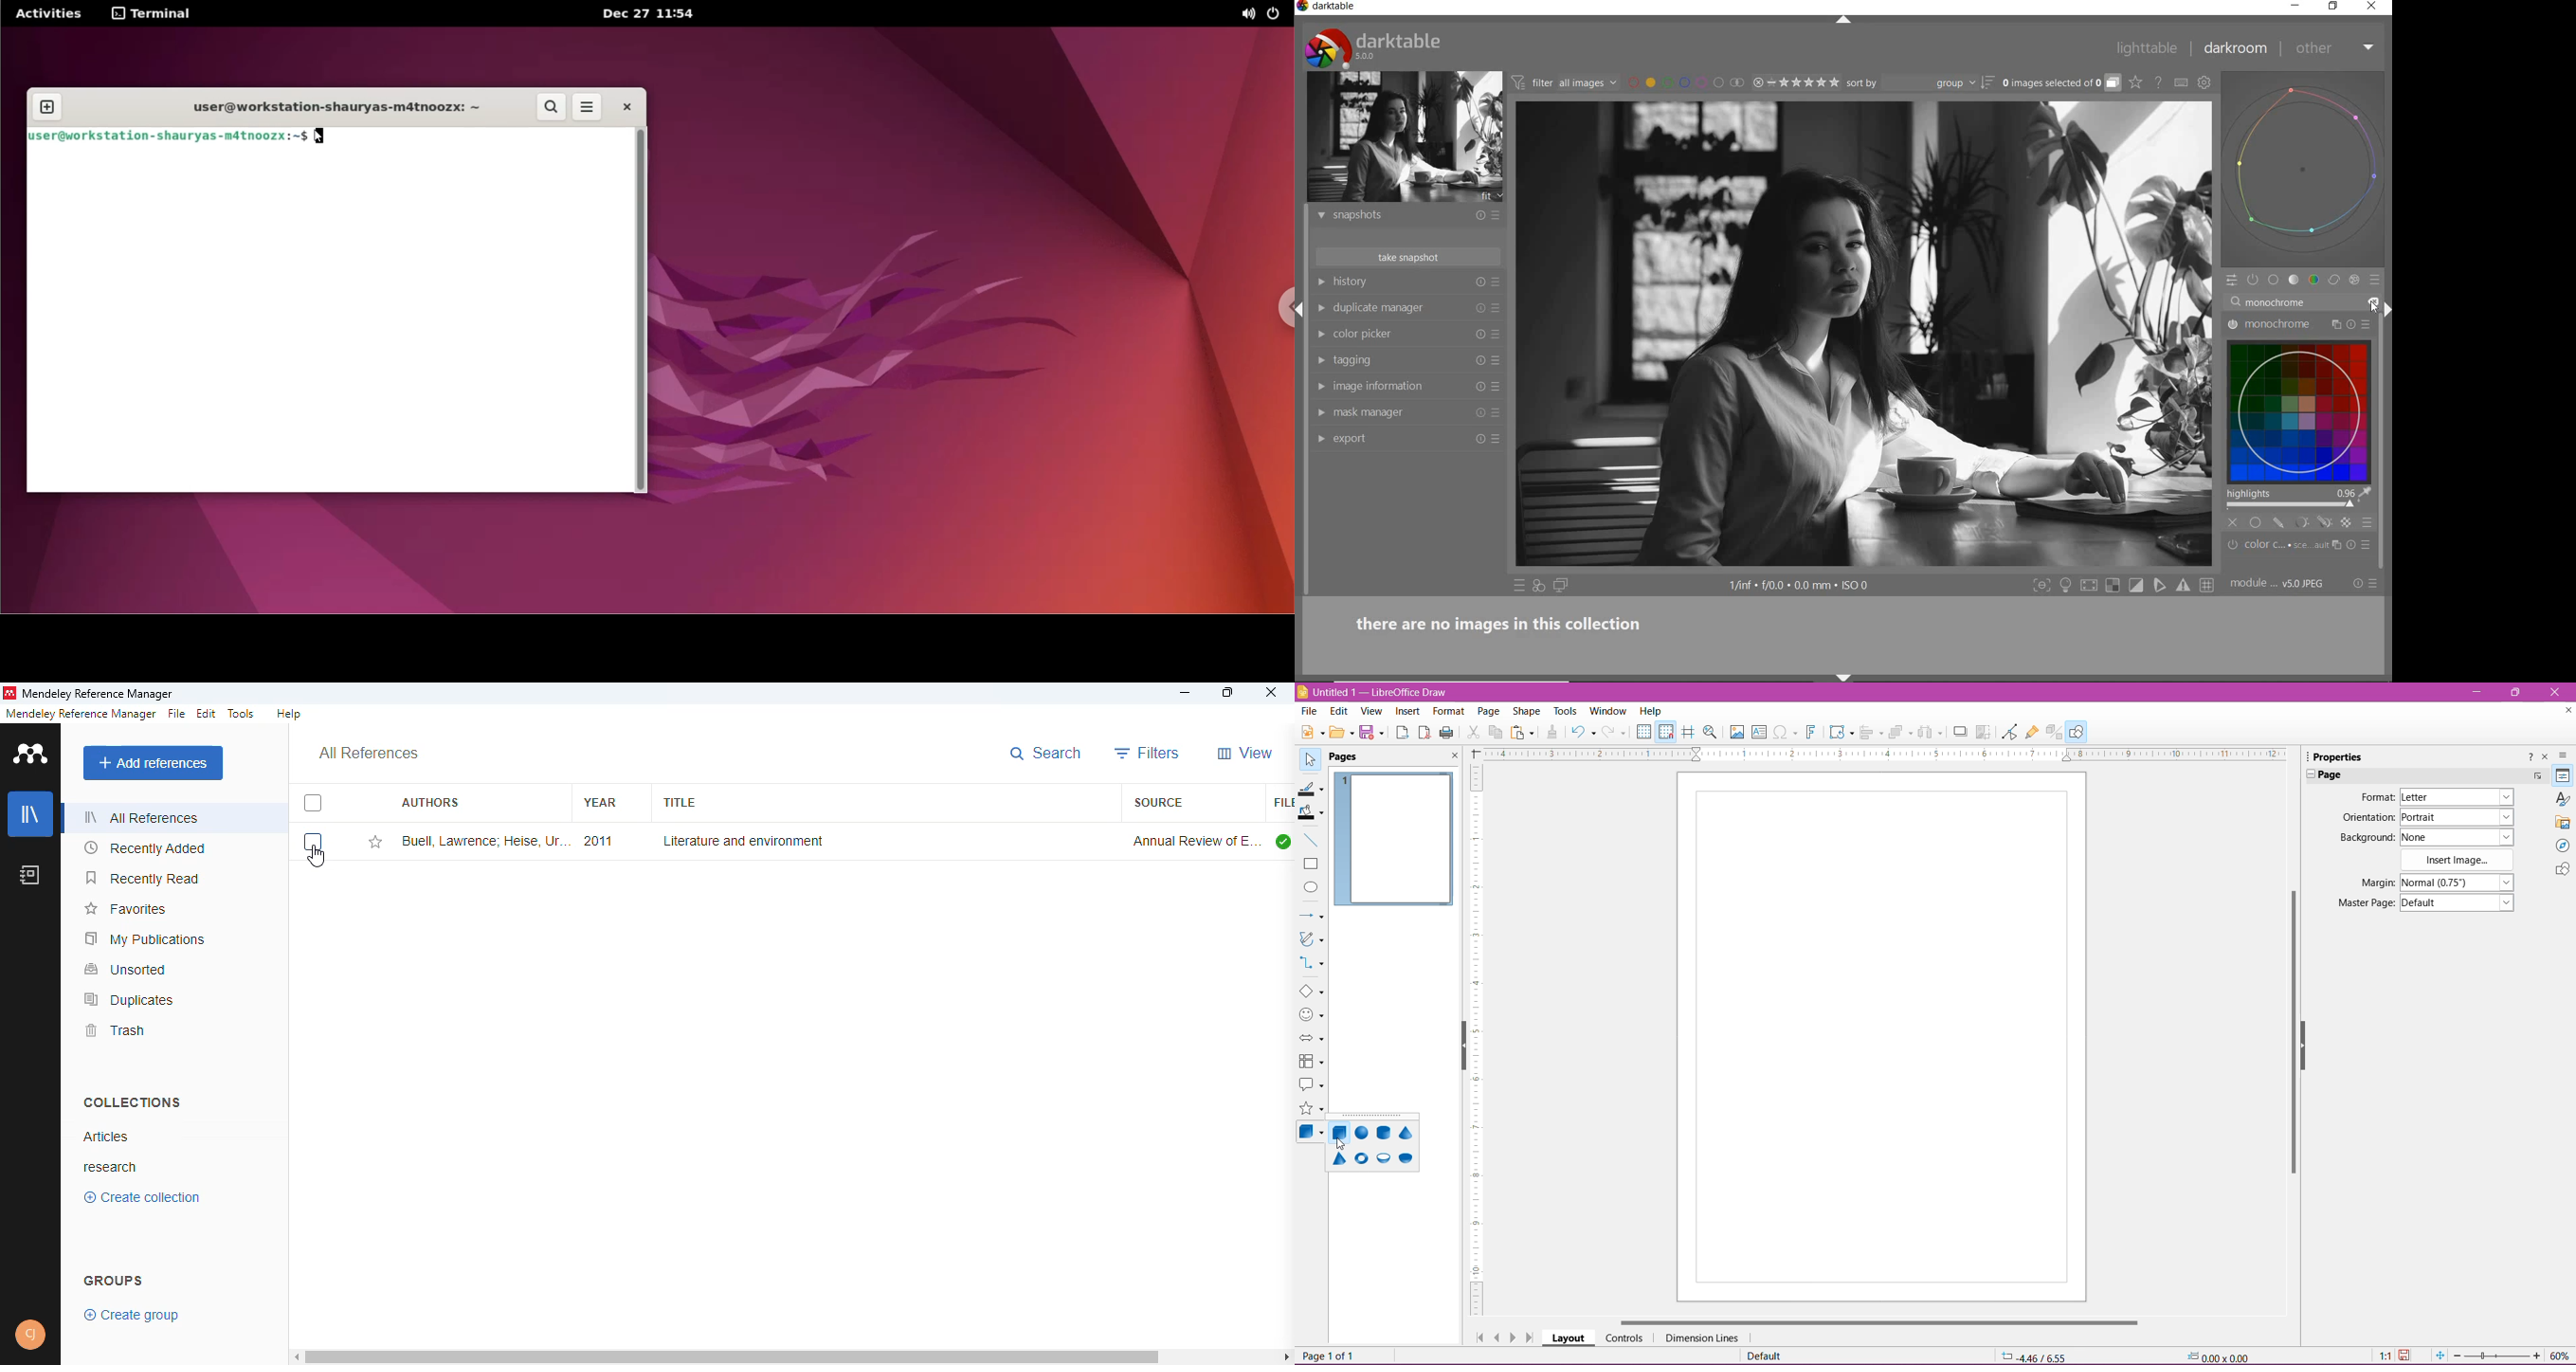  I want to click on show module, so click(1319, 361).